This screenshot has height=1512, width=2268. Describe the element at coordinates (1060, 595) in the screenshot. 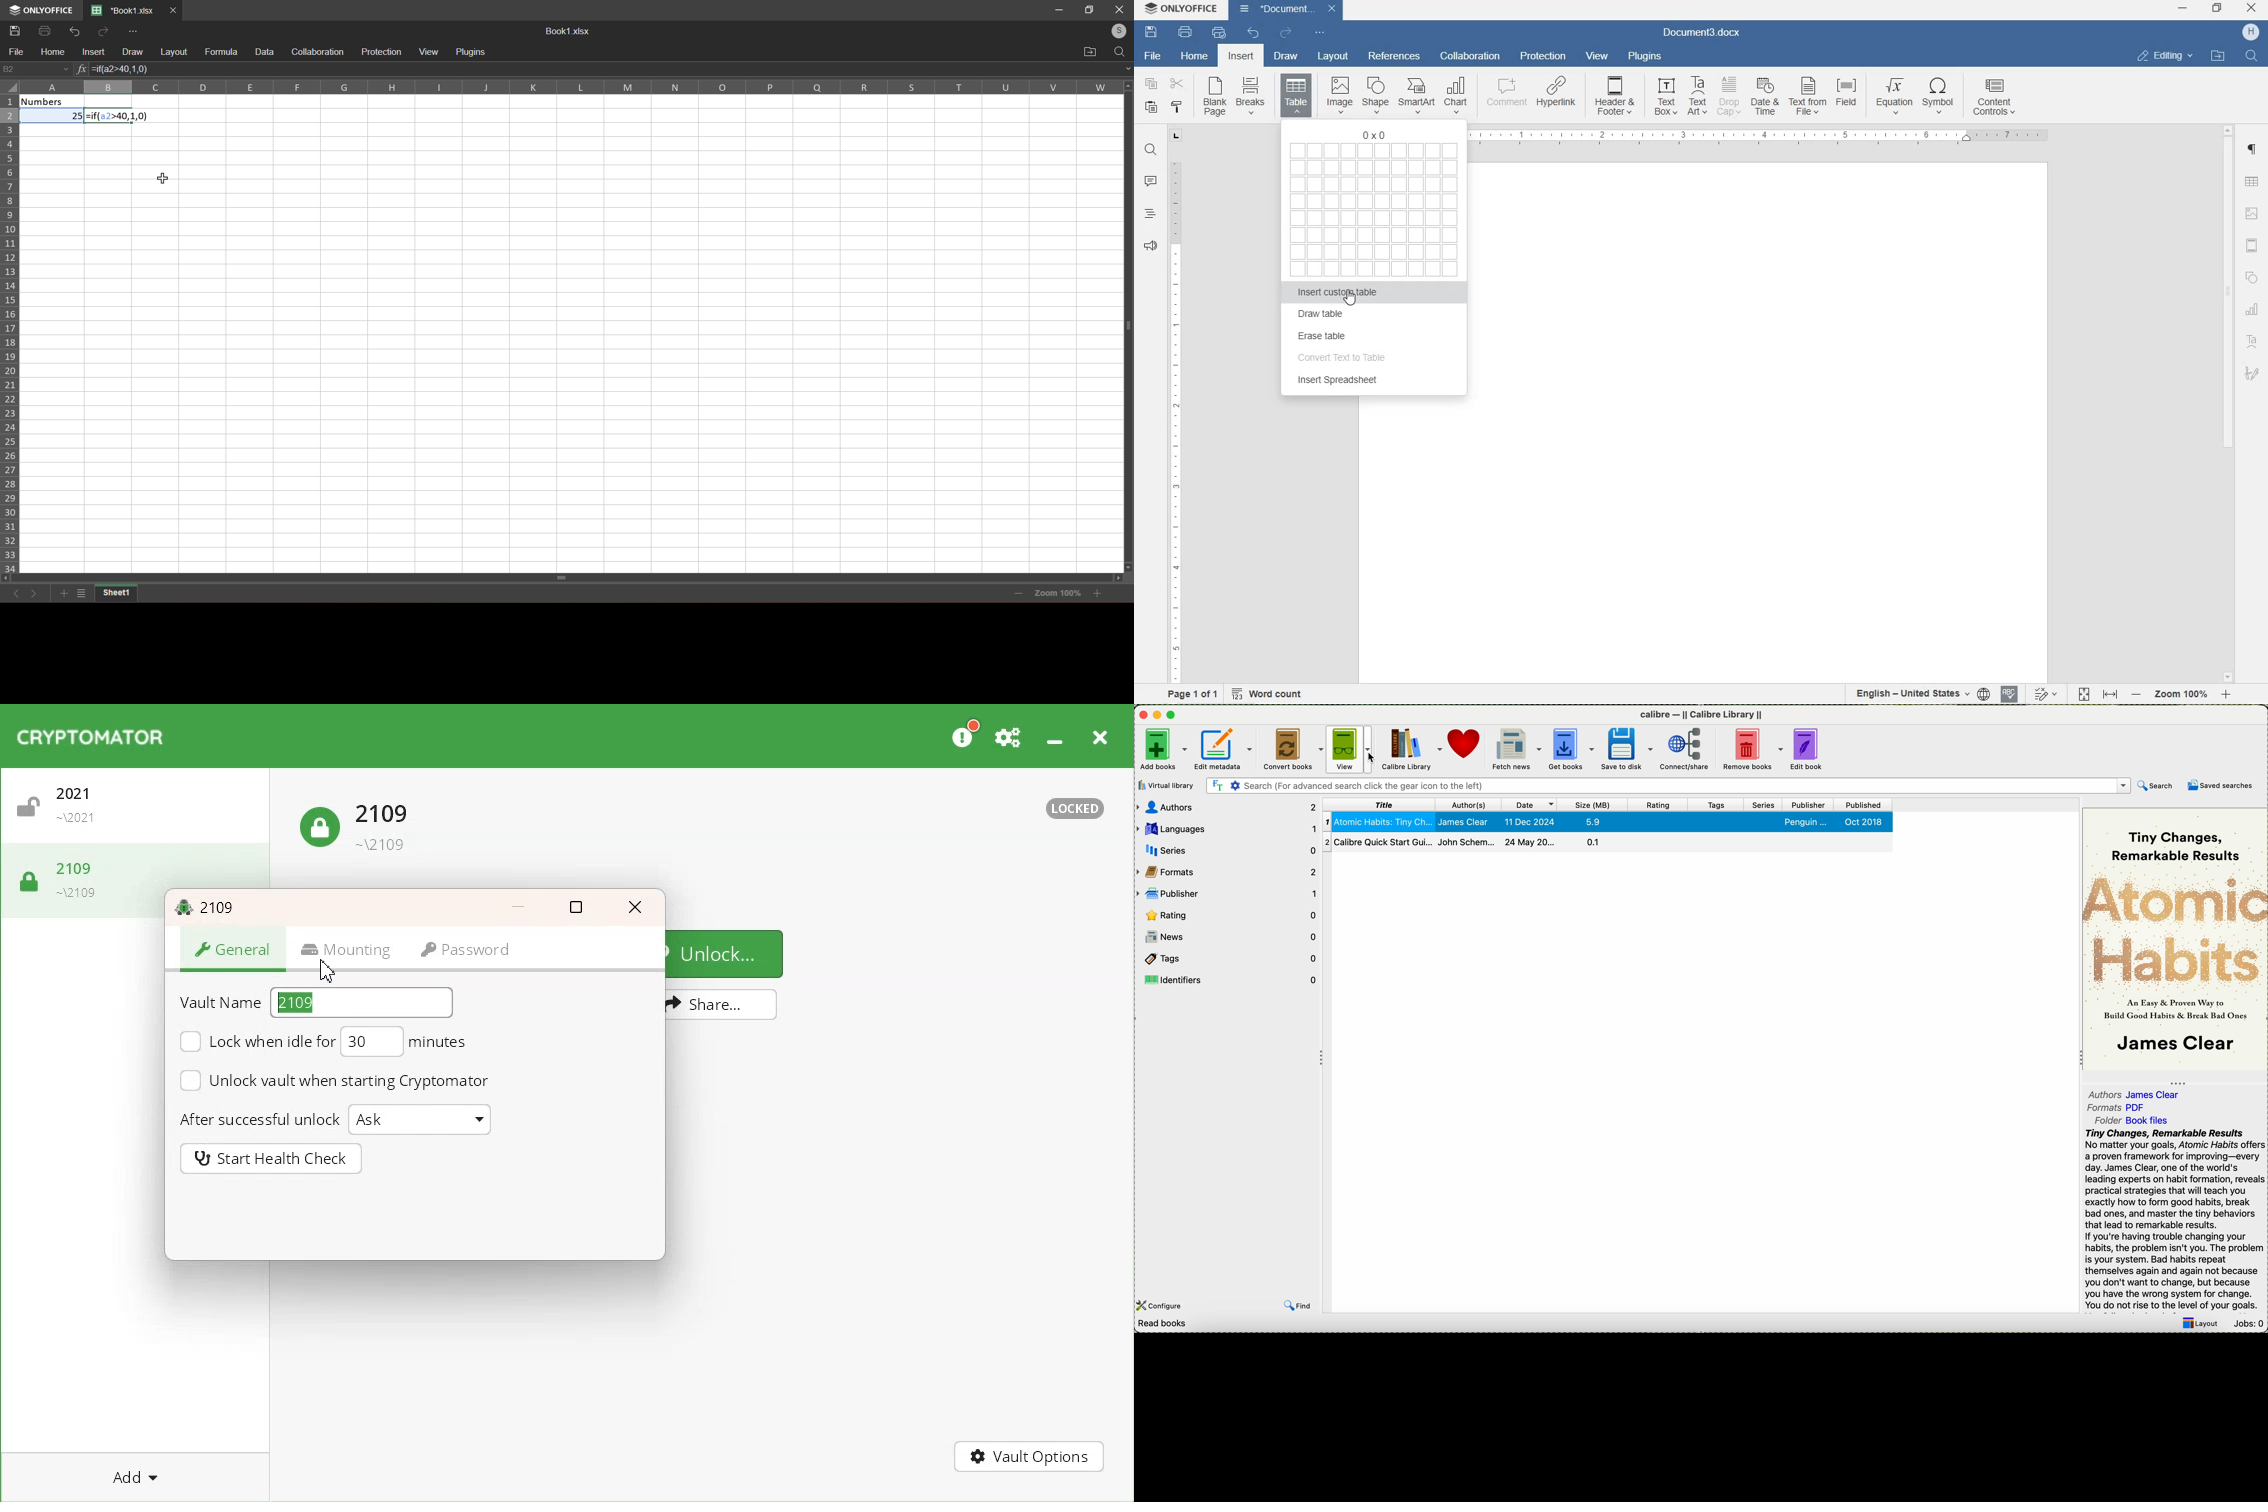

I see `zoom 100%` at that location.